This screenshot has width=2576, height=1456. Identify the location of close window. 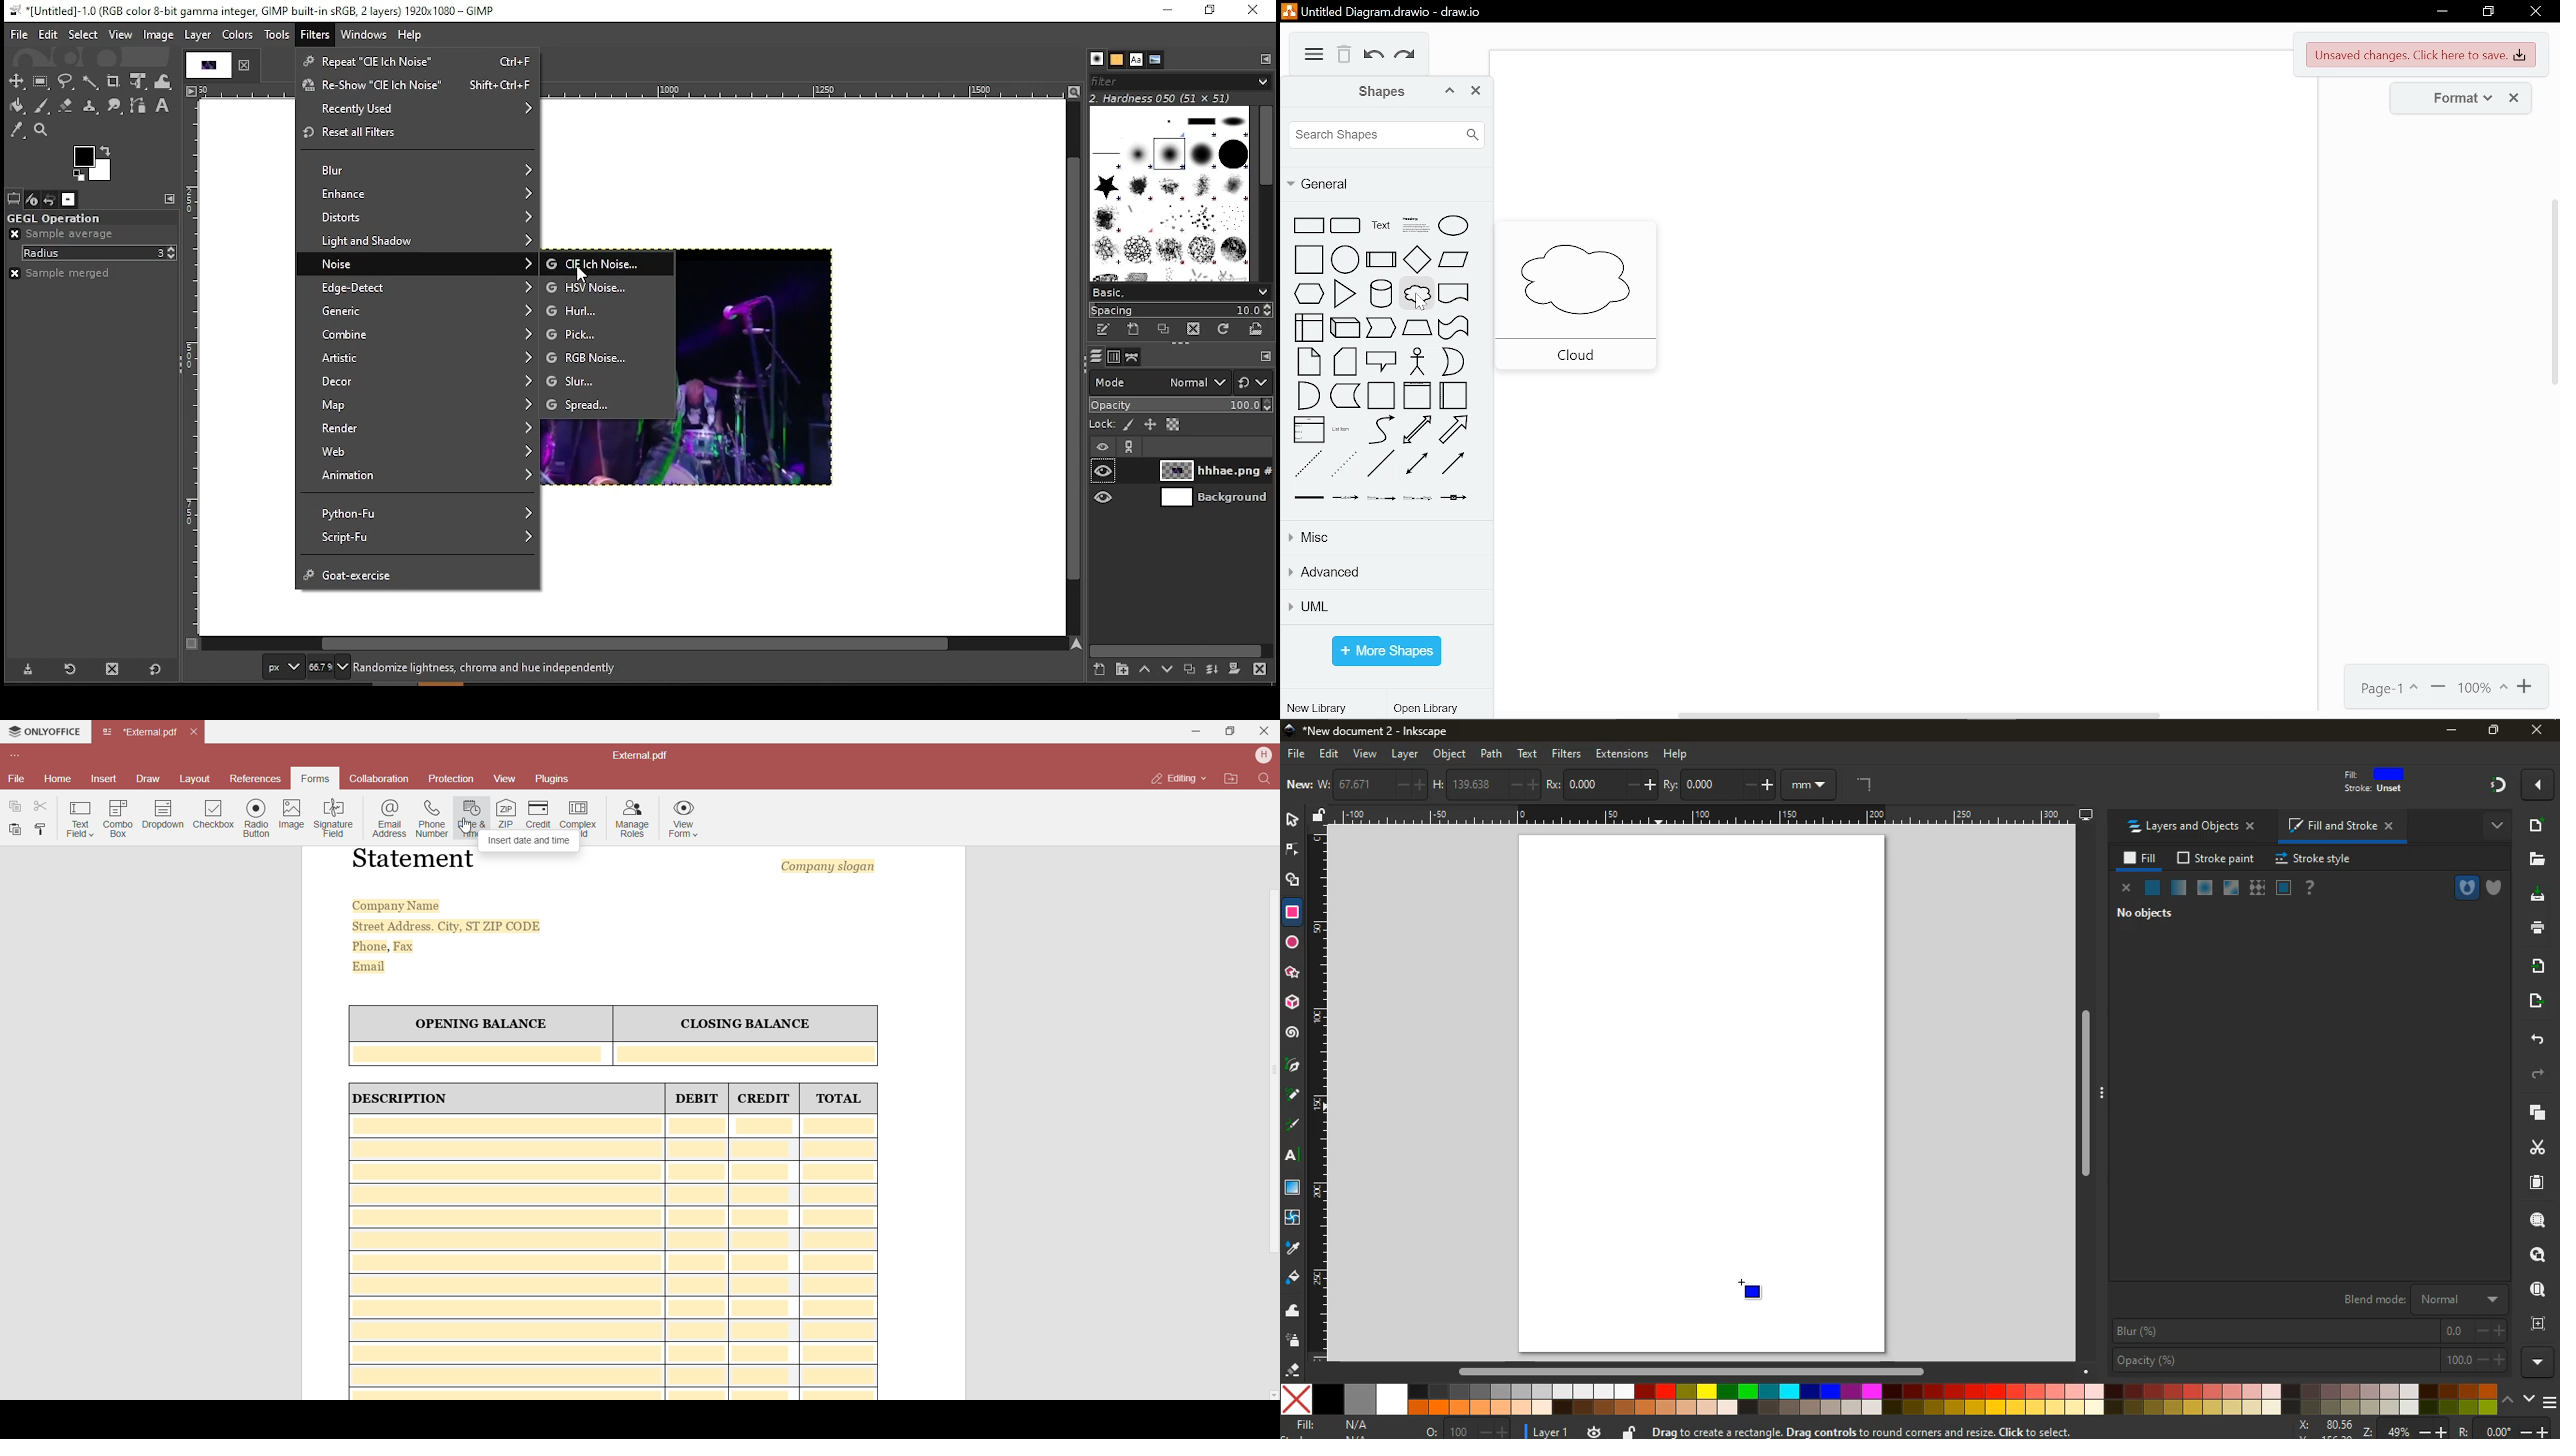
(1254, 11).